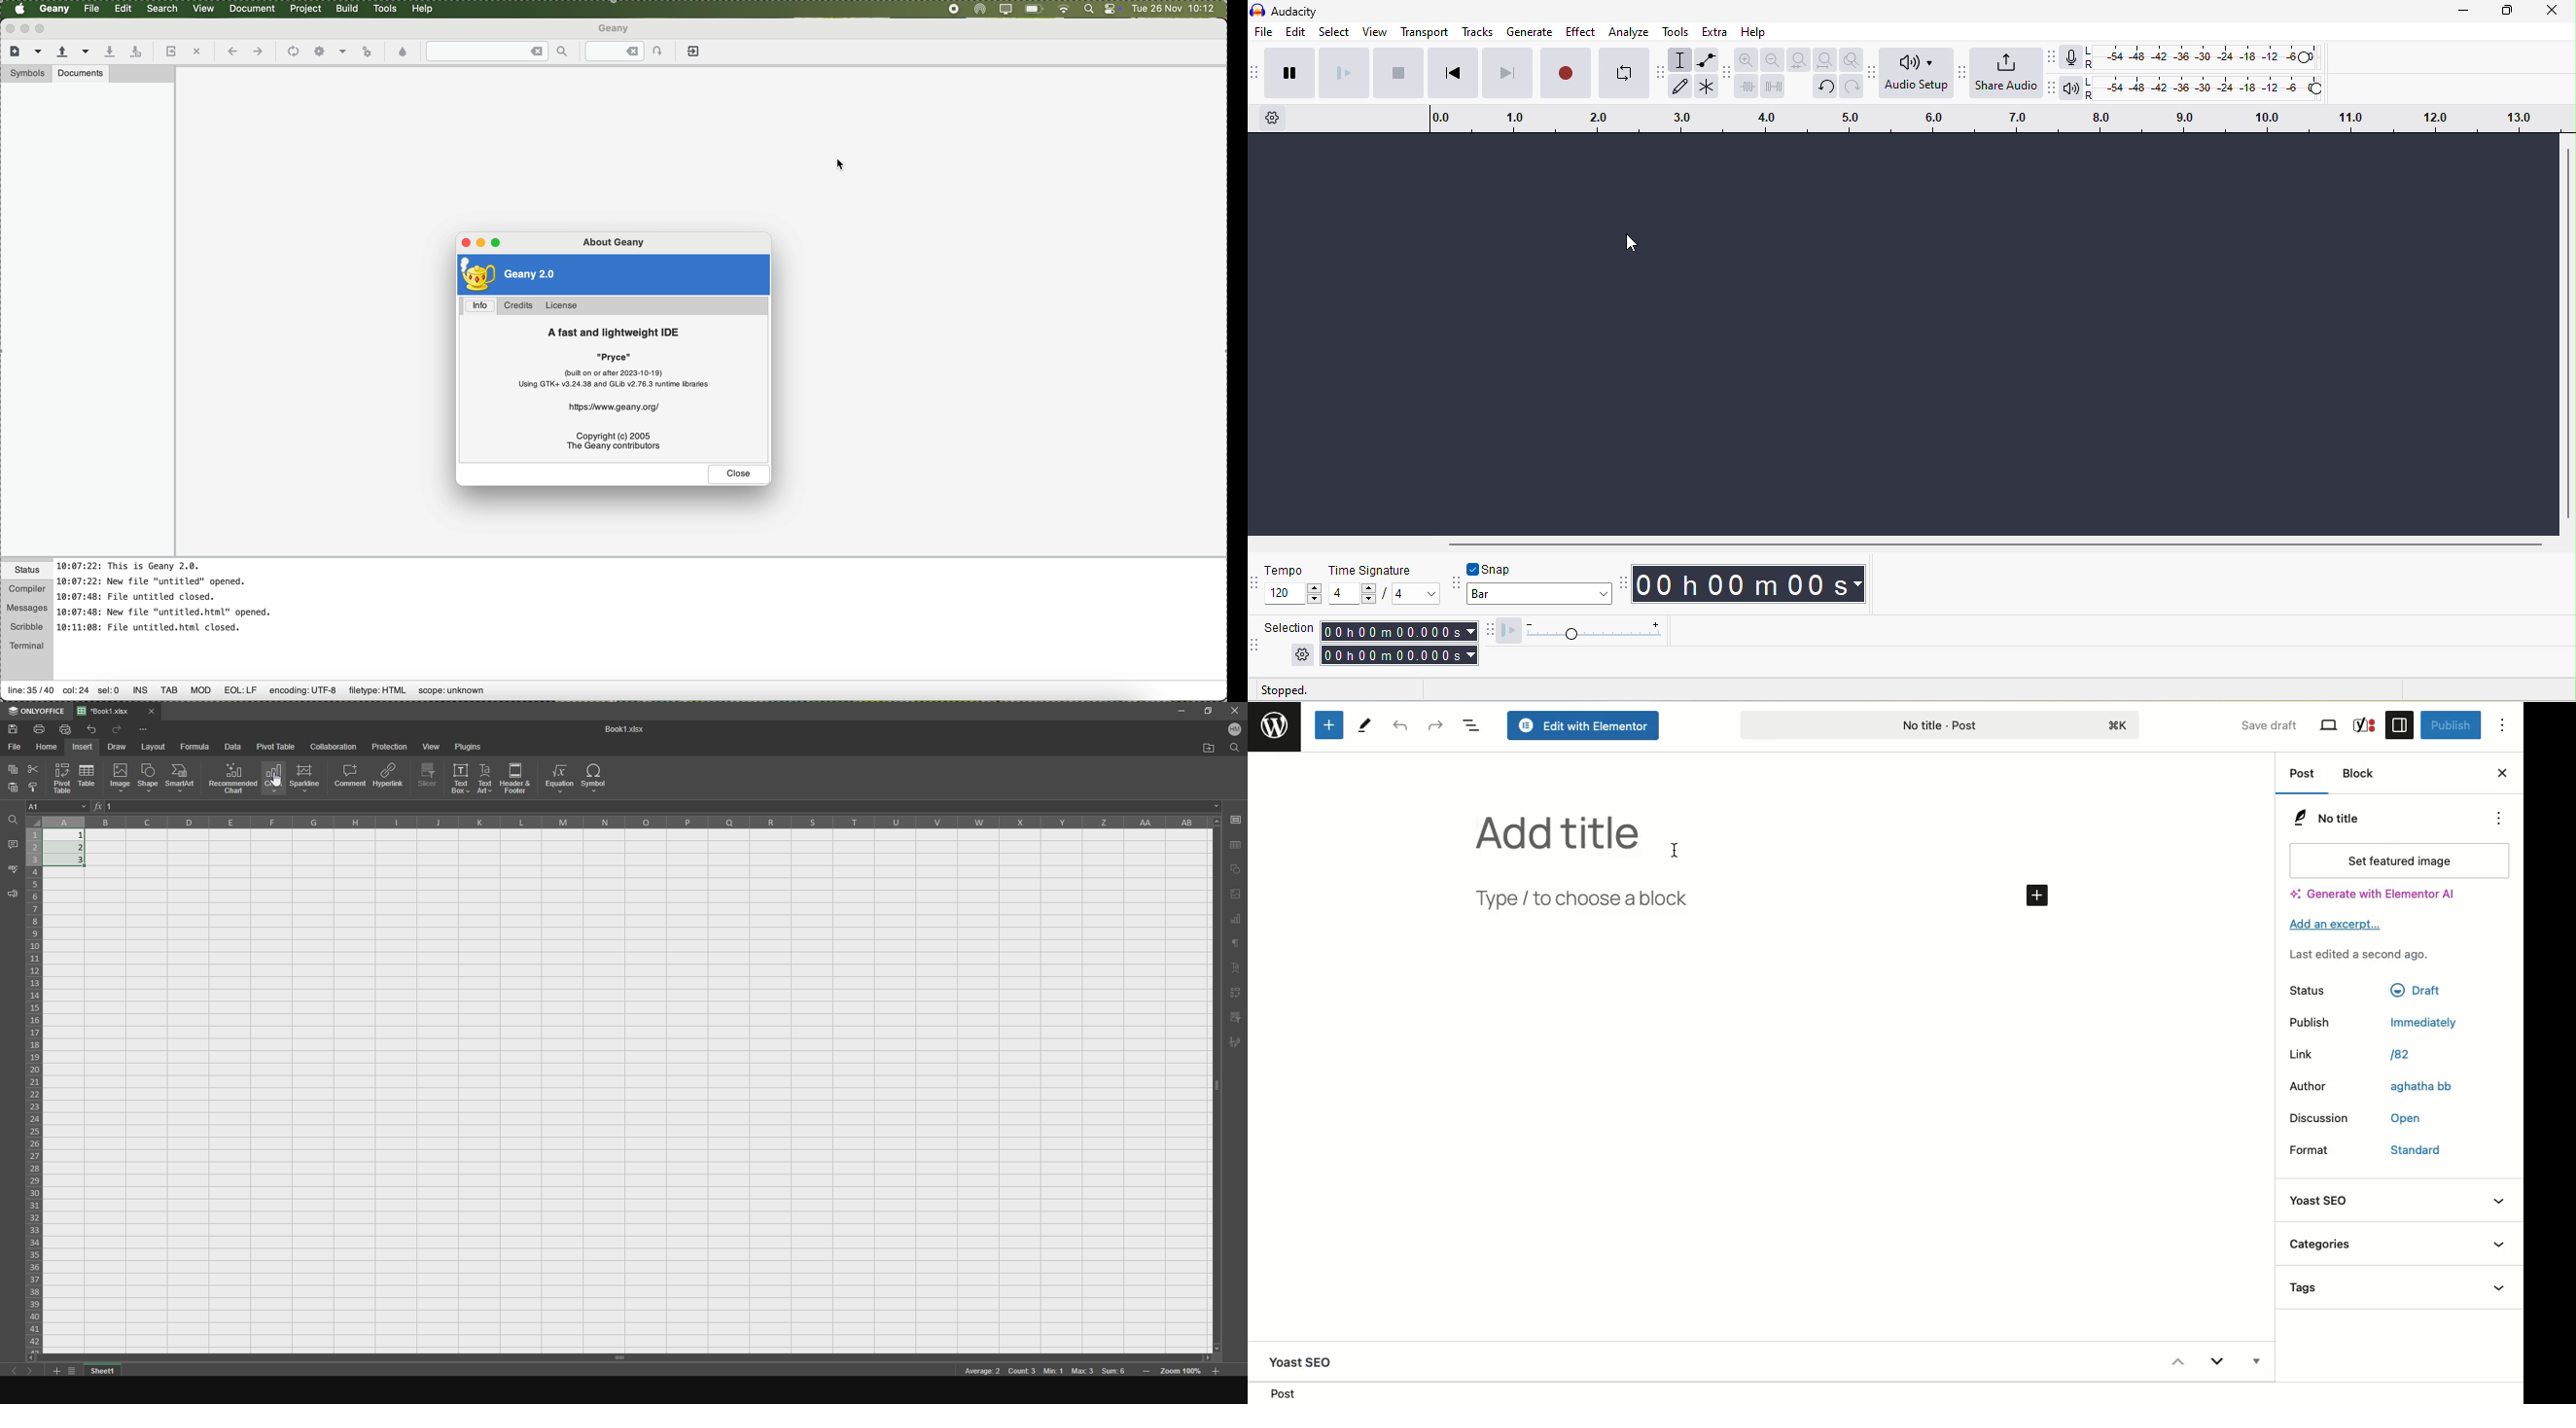  What do you see at coordinates (26, 588) in the screenshot?
I see `compiler` at bounding box center [26, 588].